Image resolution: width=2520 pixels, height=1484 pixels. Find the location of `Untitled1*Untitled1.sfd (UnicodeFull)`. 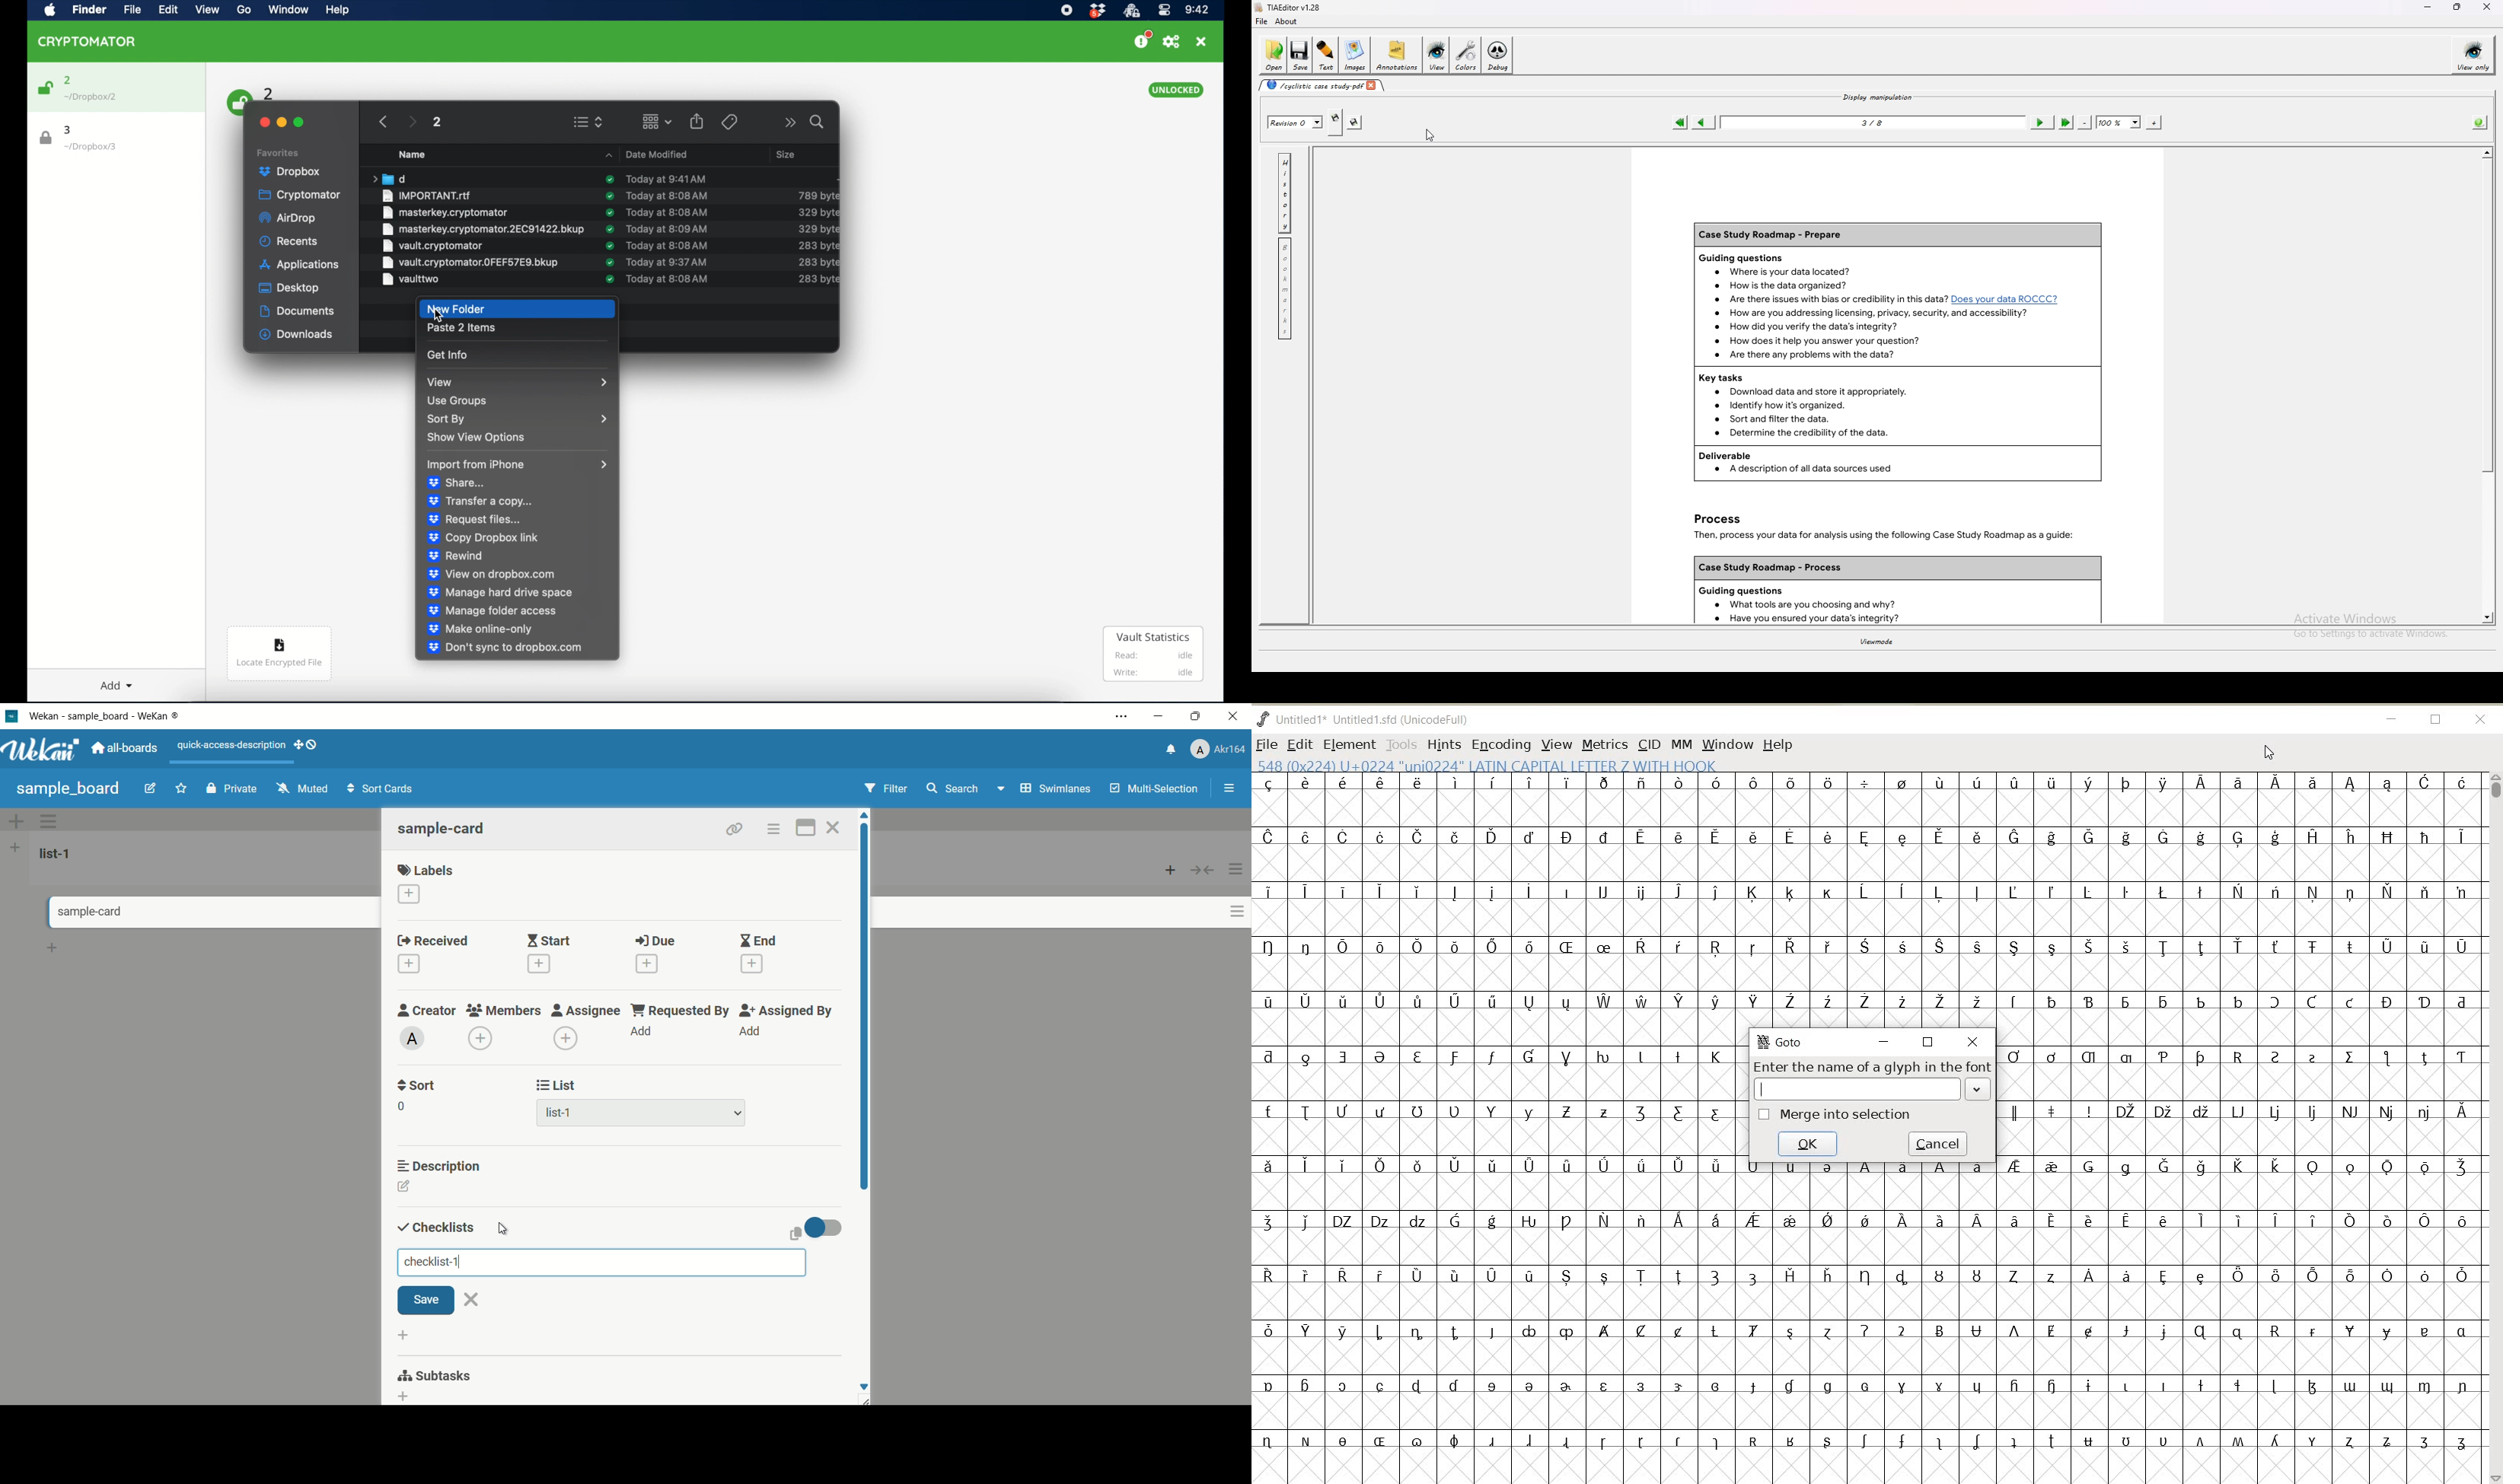

Untitled1*Untitled1.sfd (UnicodeFull) is located at coordinates (1376, 719).